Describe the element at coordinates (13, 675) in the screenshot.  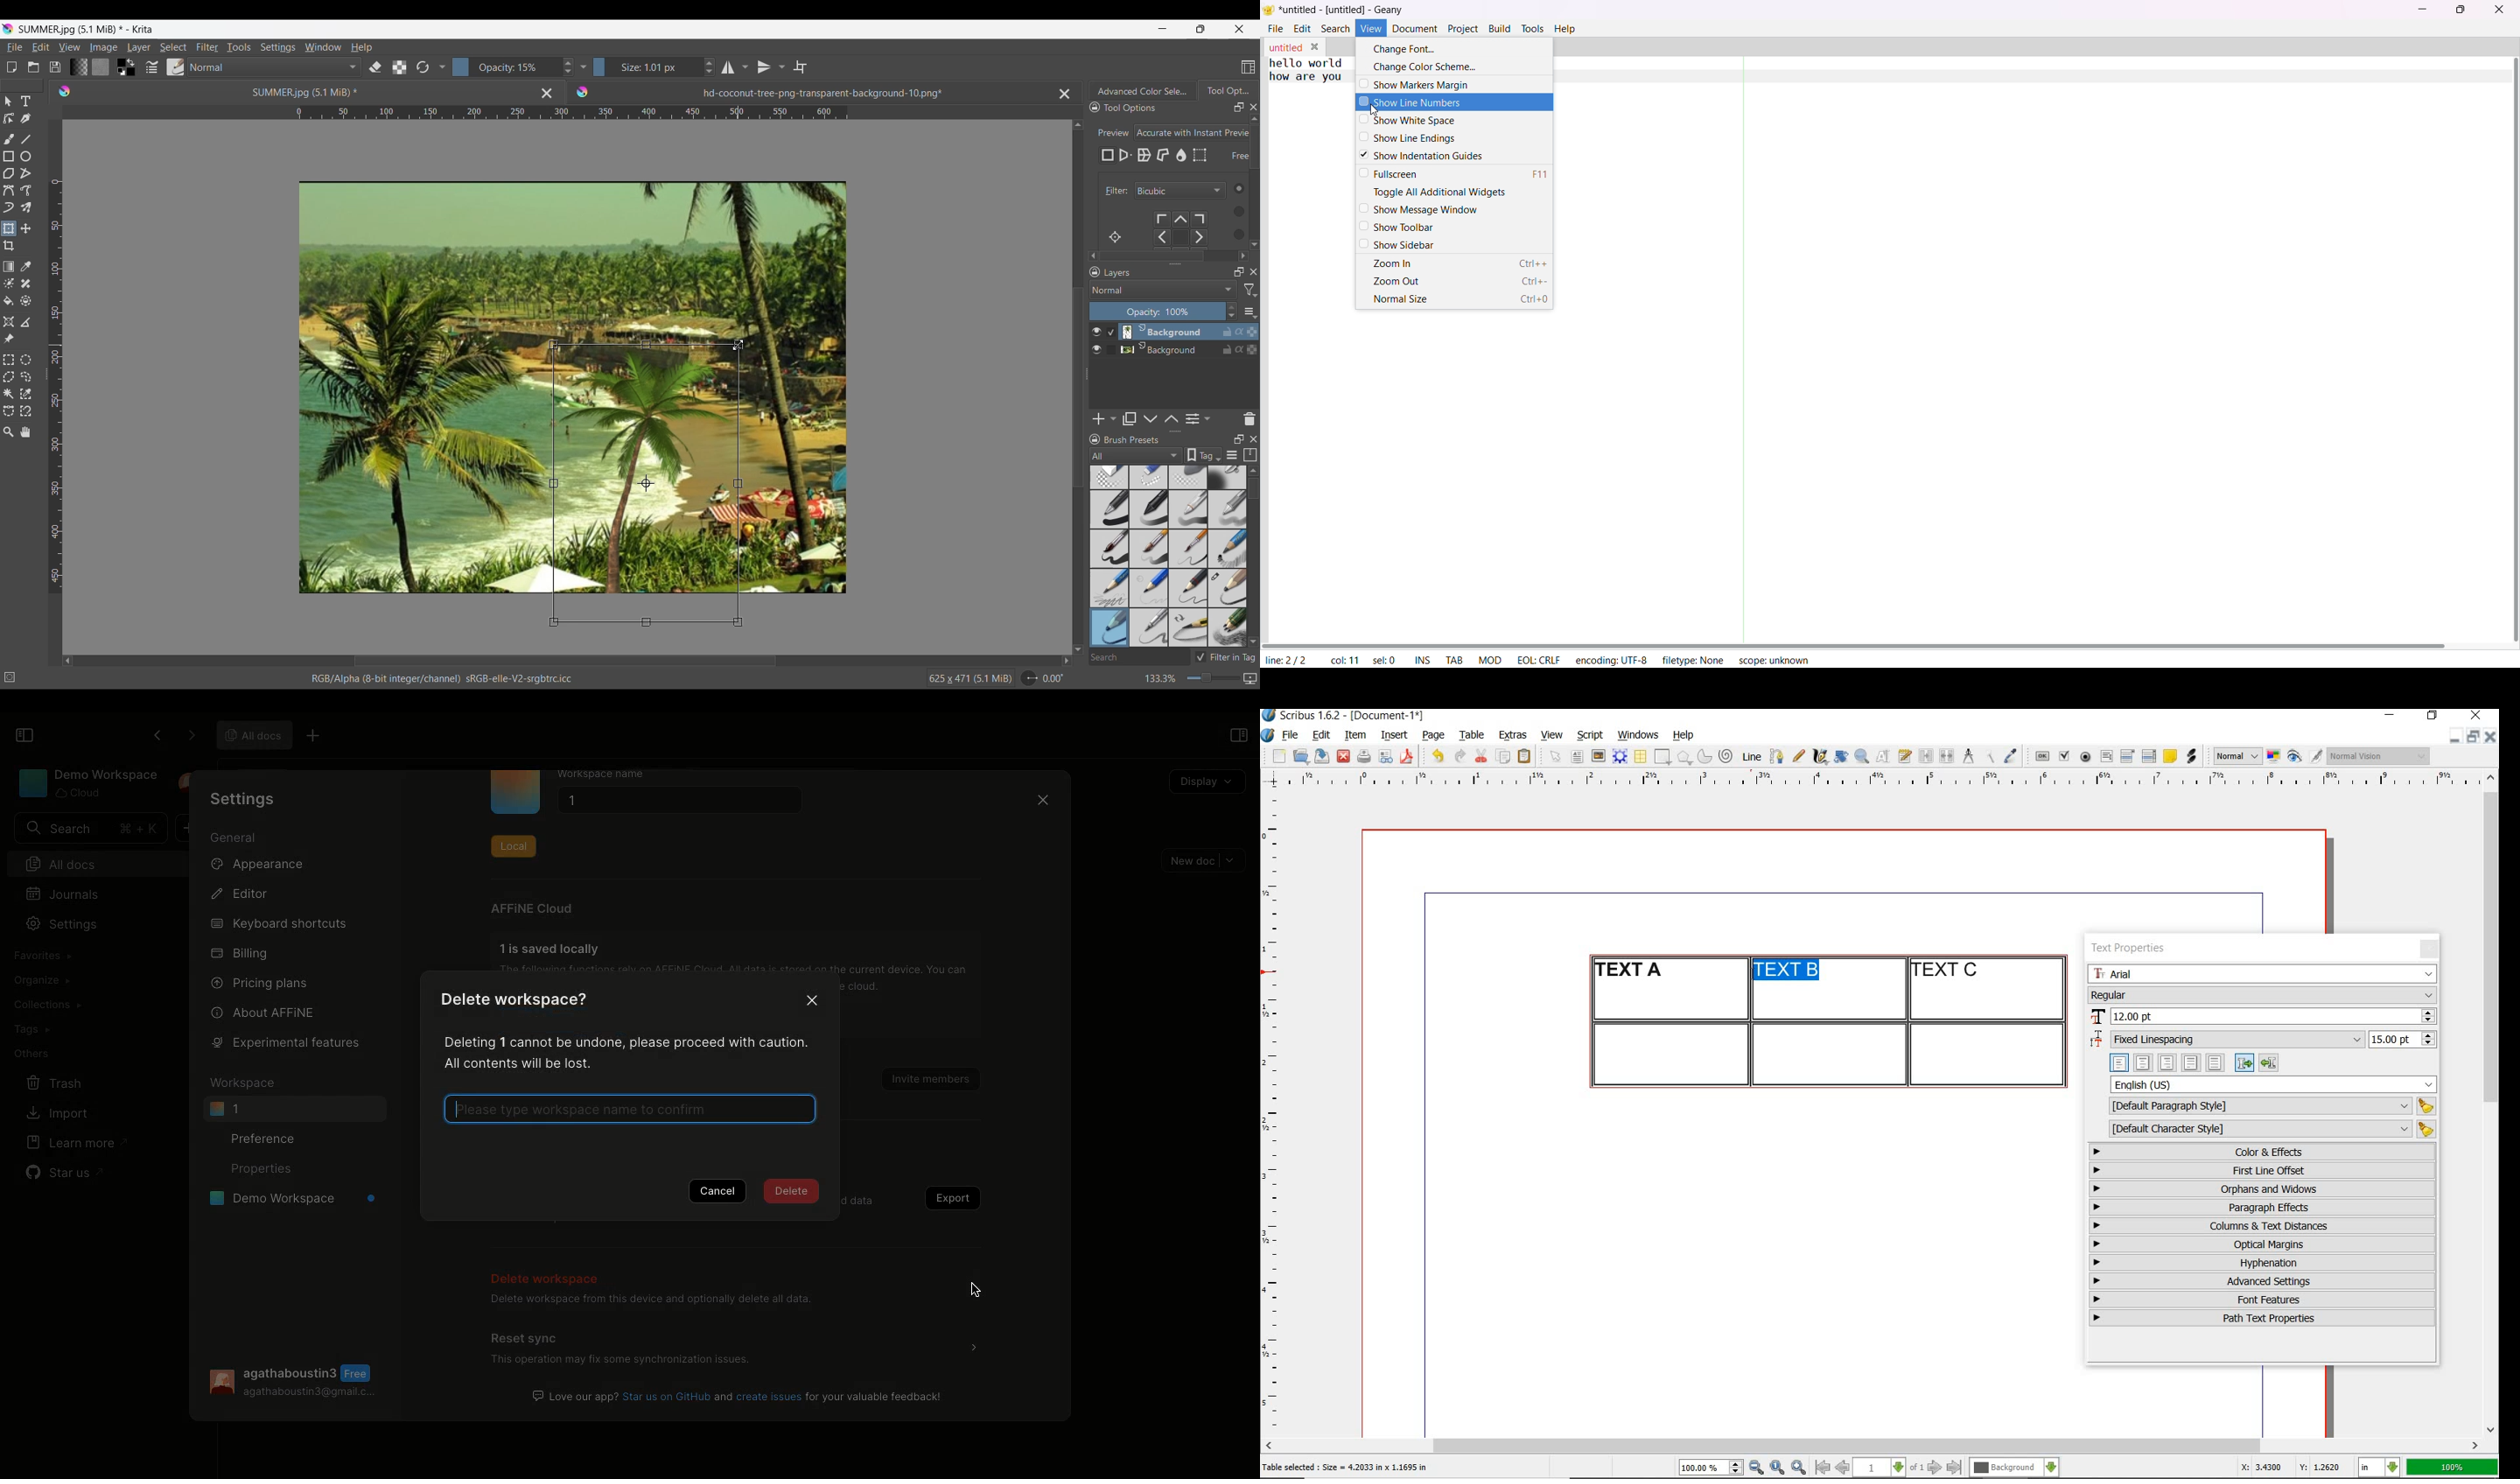
I see `No current selection` at that location.